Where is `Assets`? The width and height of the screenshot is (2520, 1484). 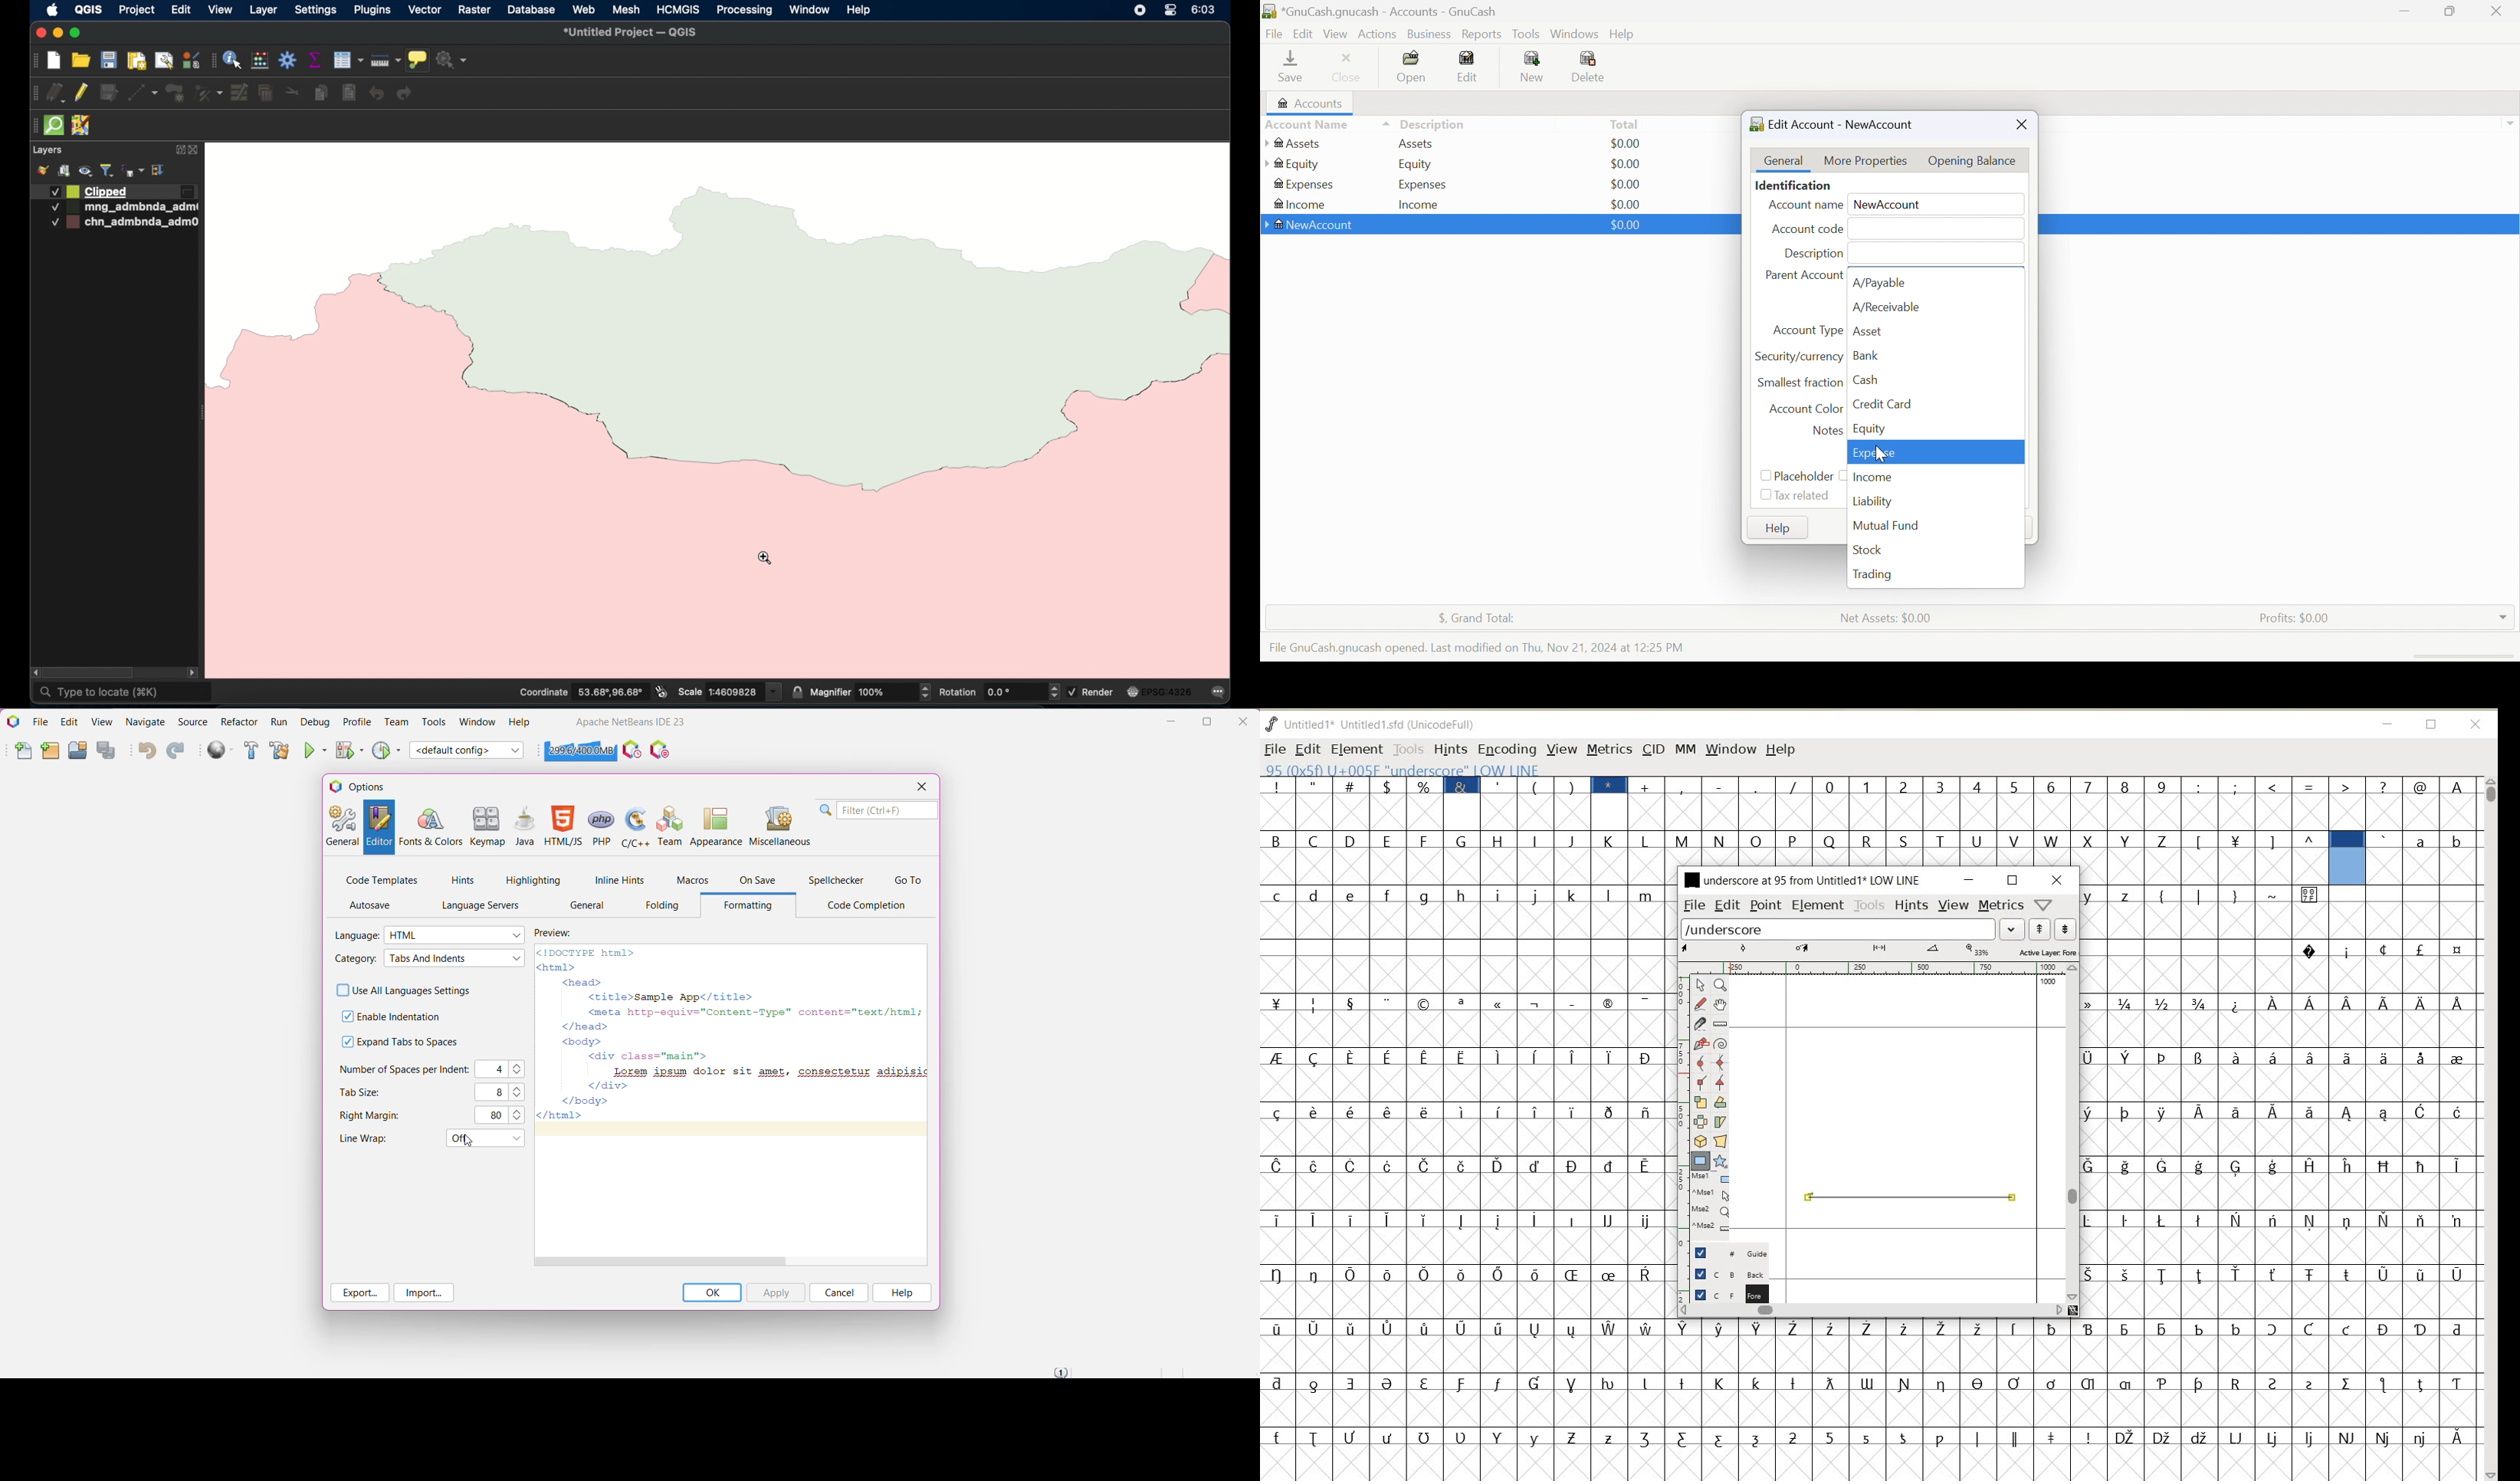 Assets is located at coordinates (1300, 143).